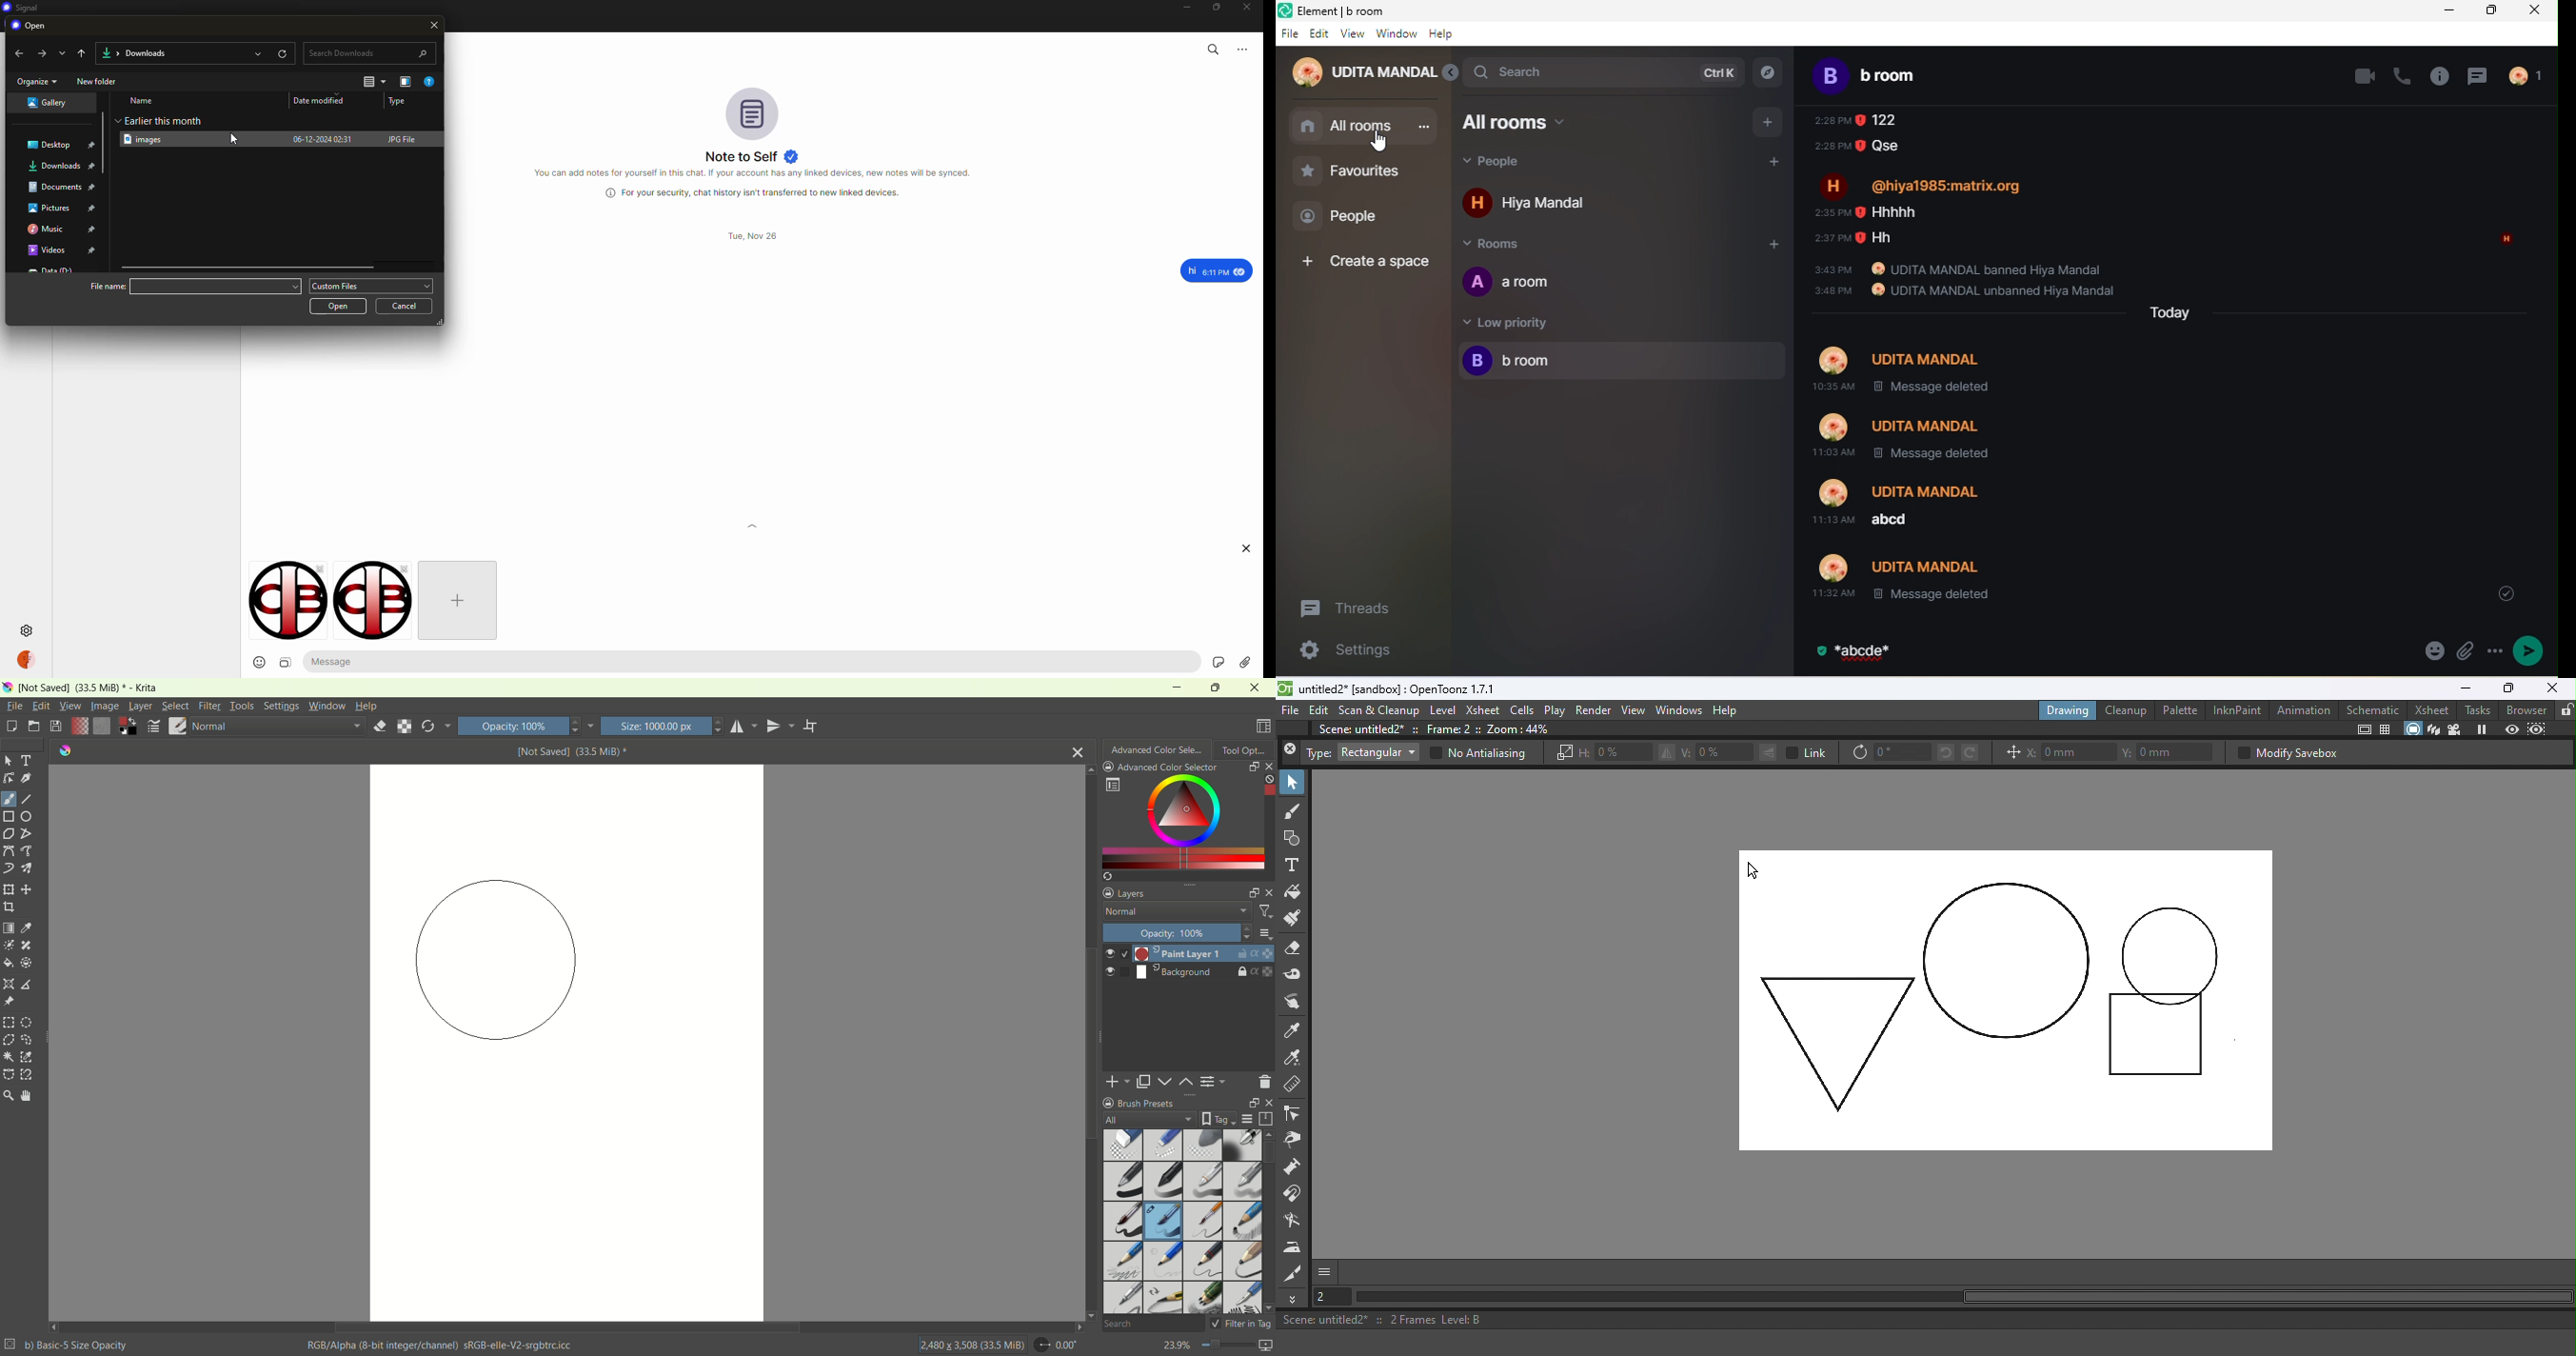 The height and width of the screenshot is (1372, 2576). I want to click on vertical scroll bar, so click(1268, 821).